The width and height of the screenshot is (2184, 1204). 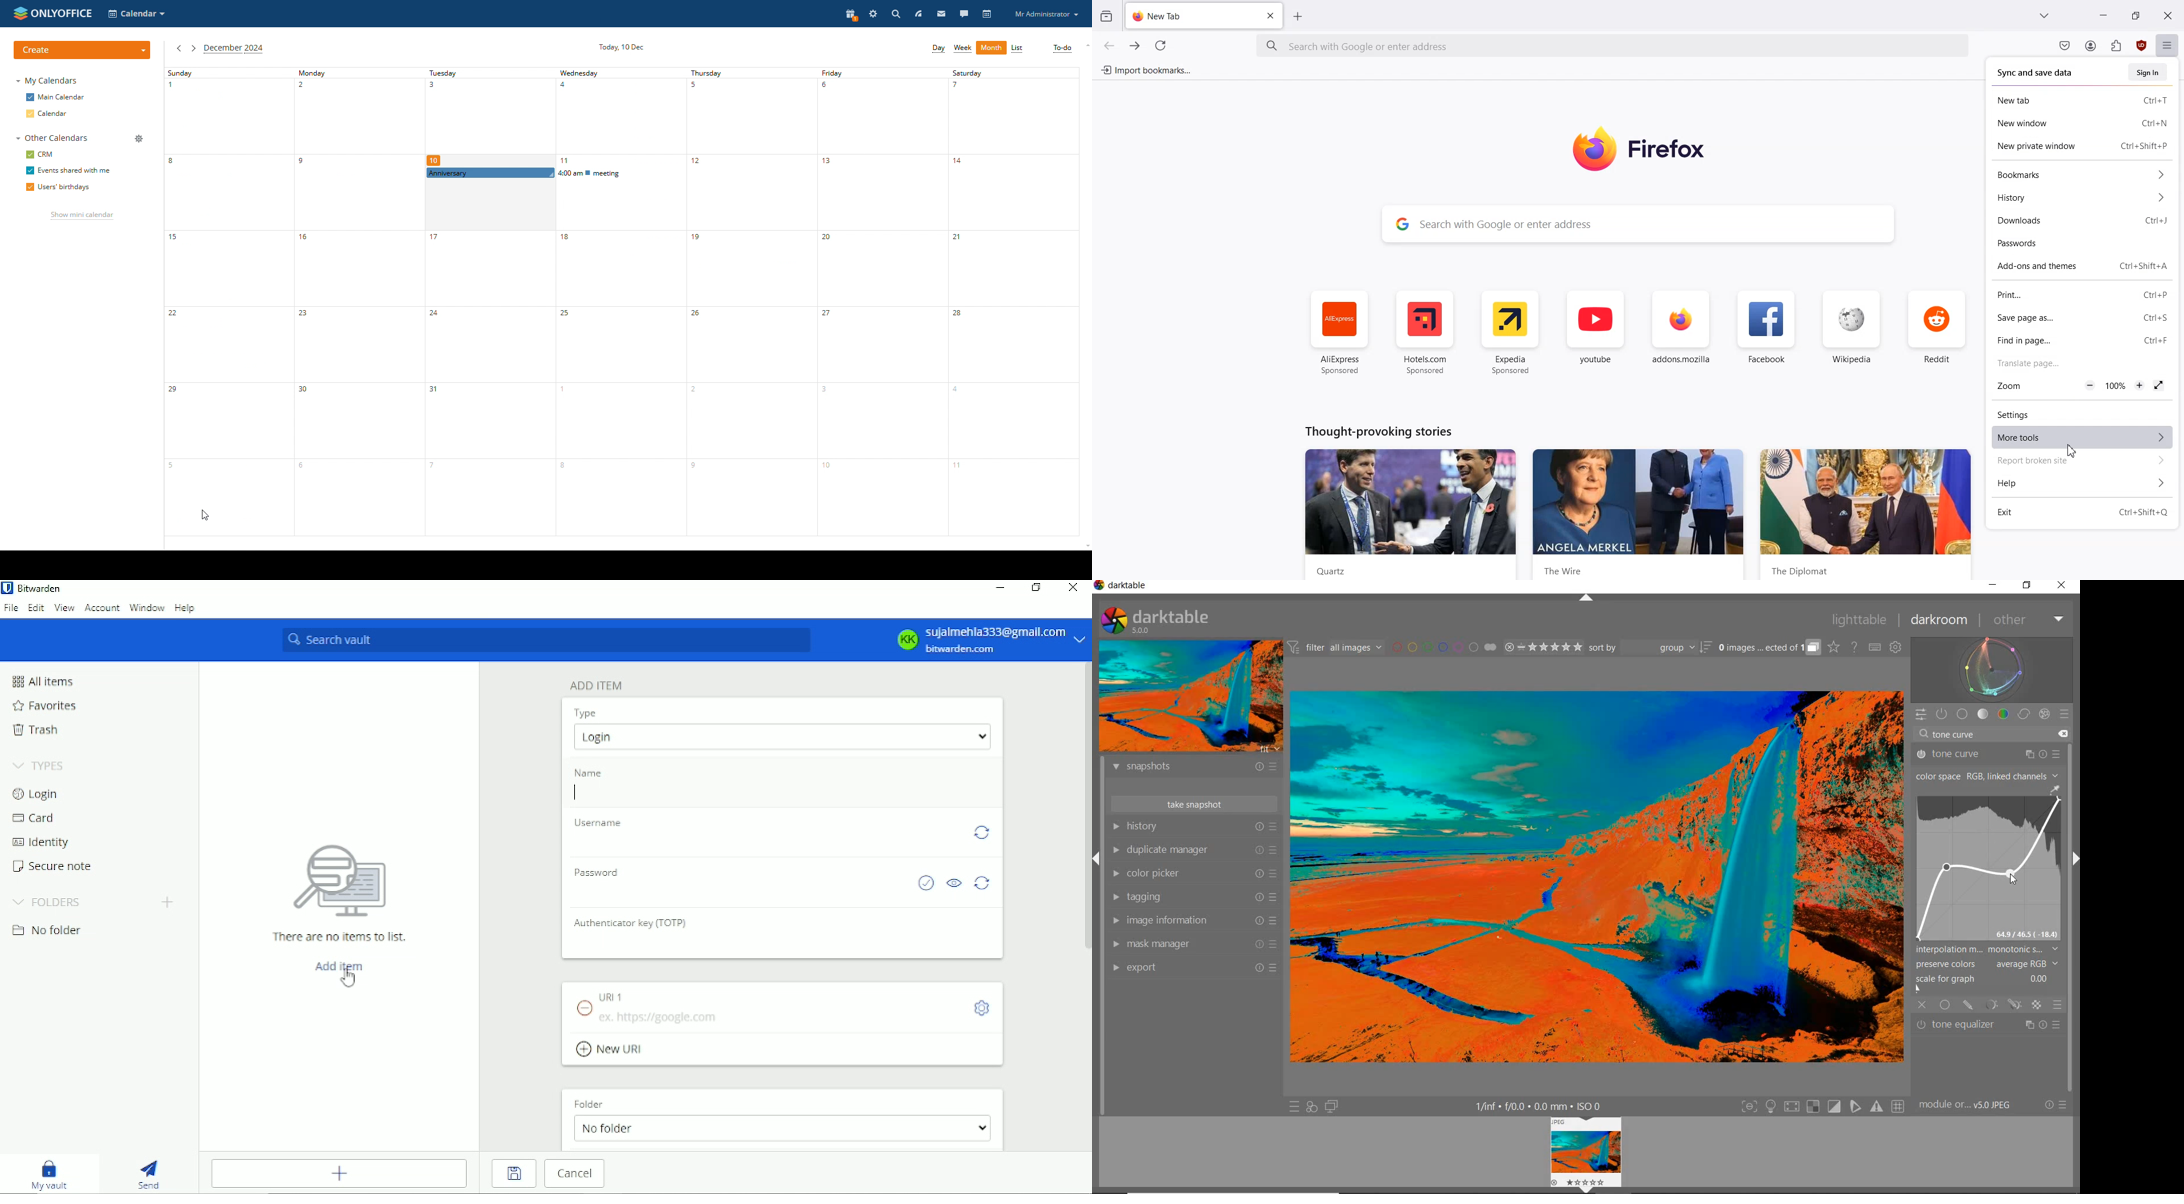 What do you see at coordinates (2104, 15) in the screenshot?
I see `Minimize` at bounding box center [2104, 15].